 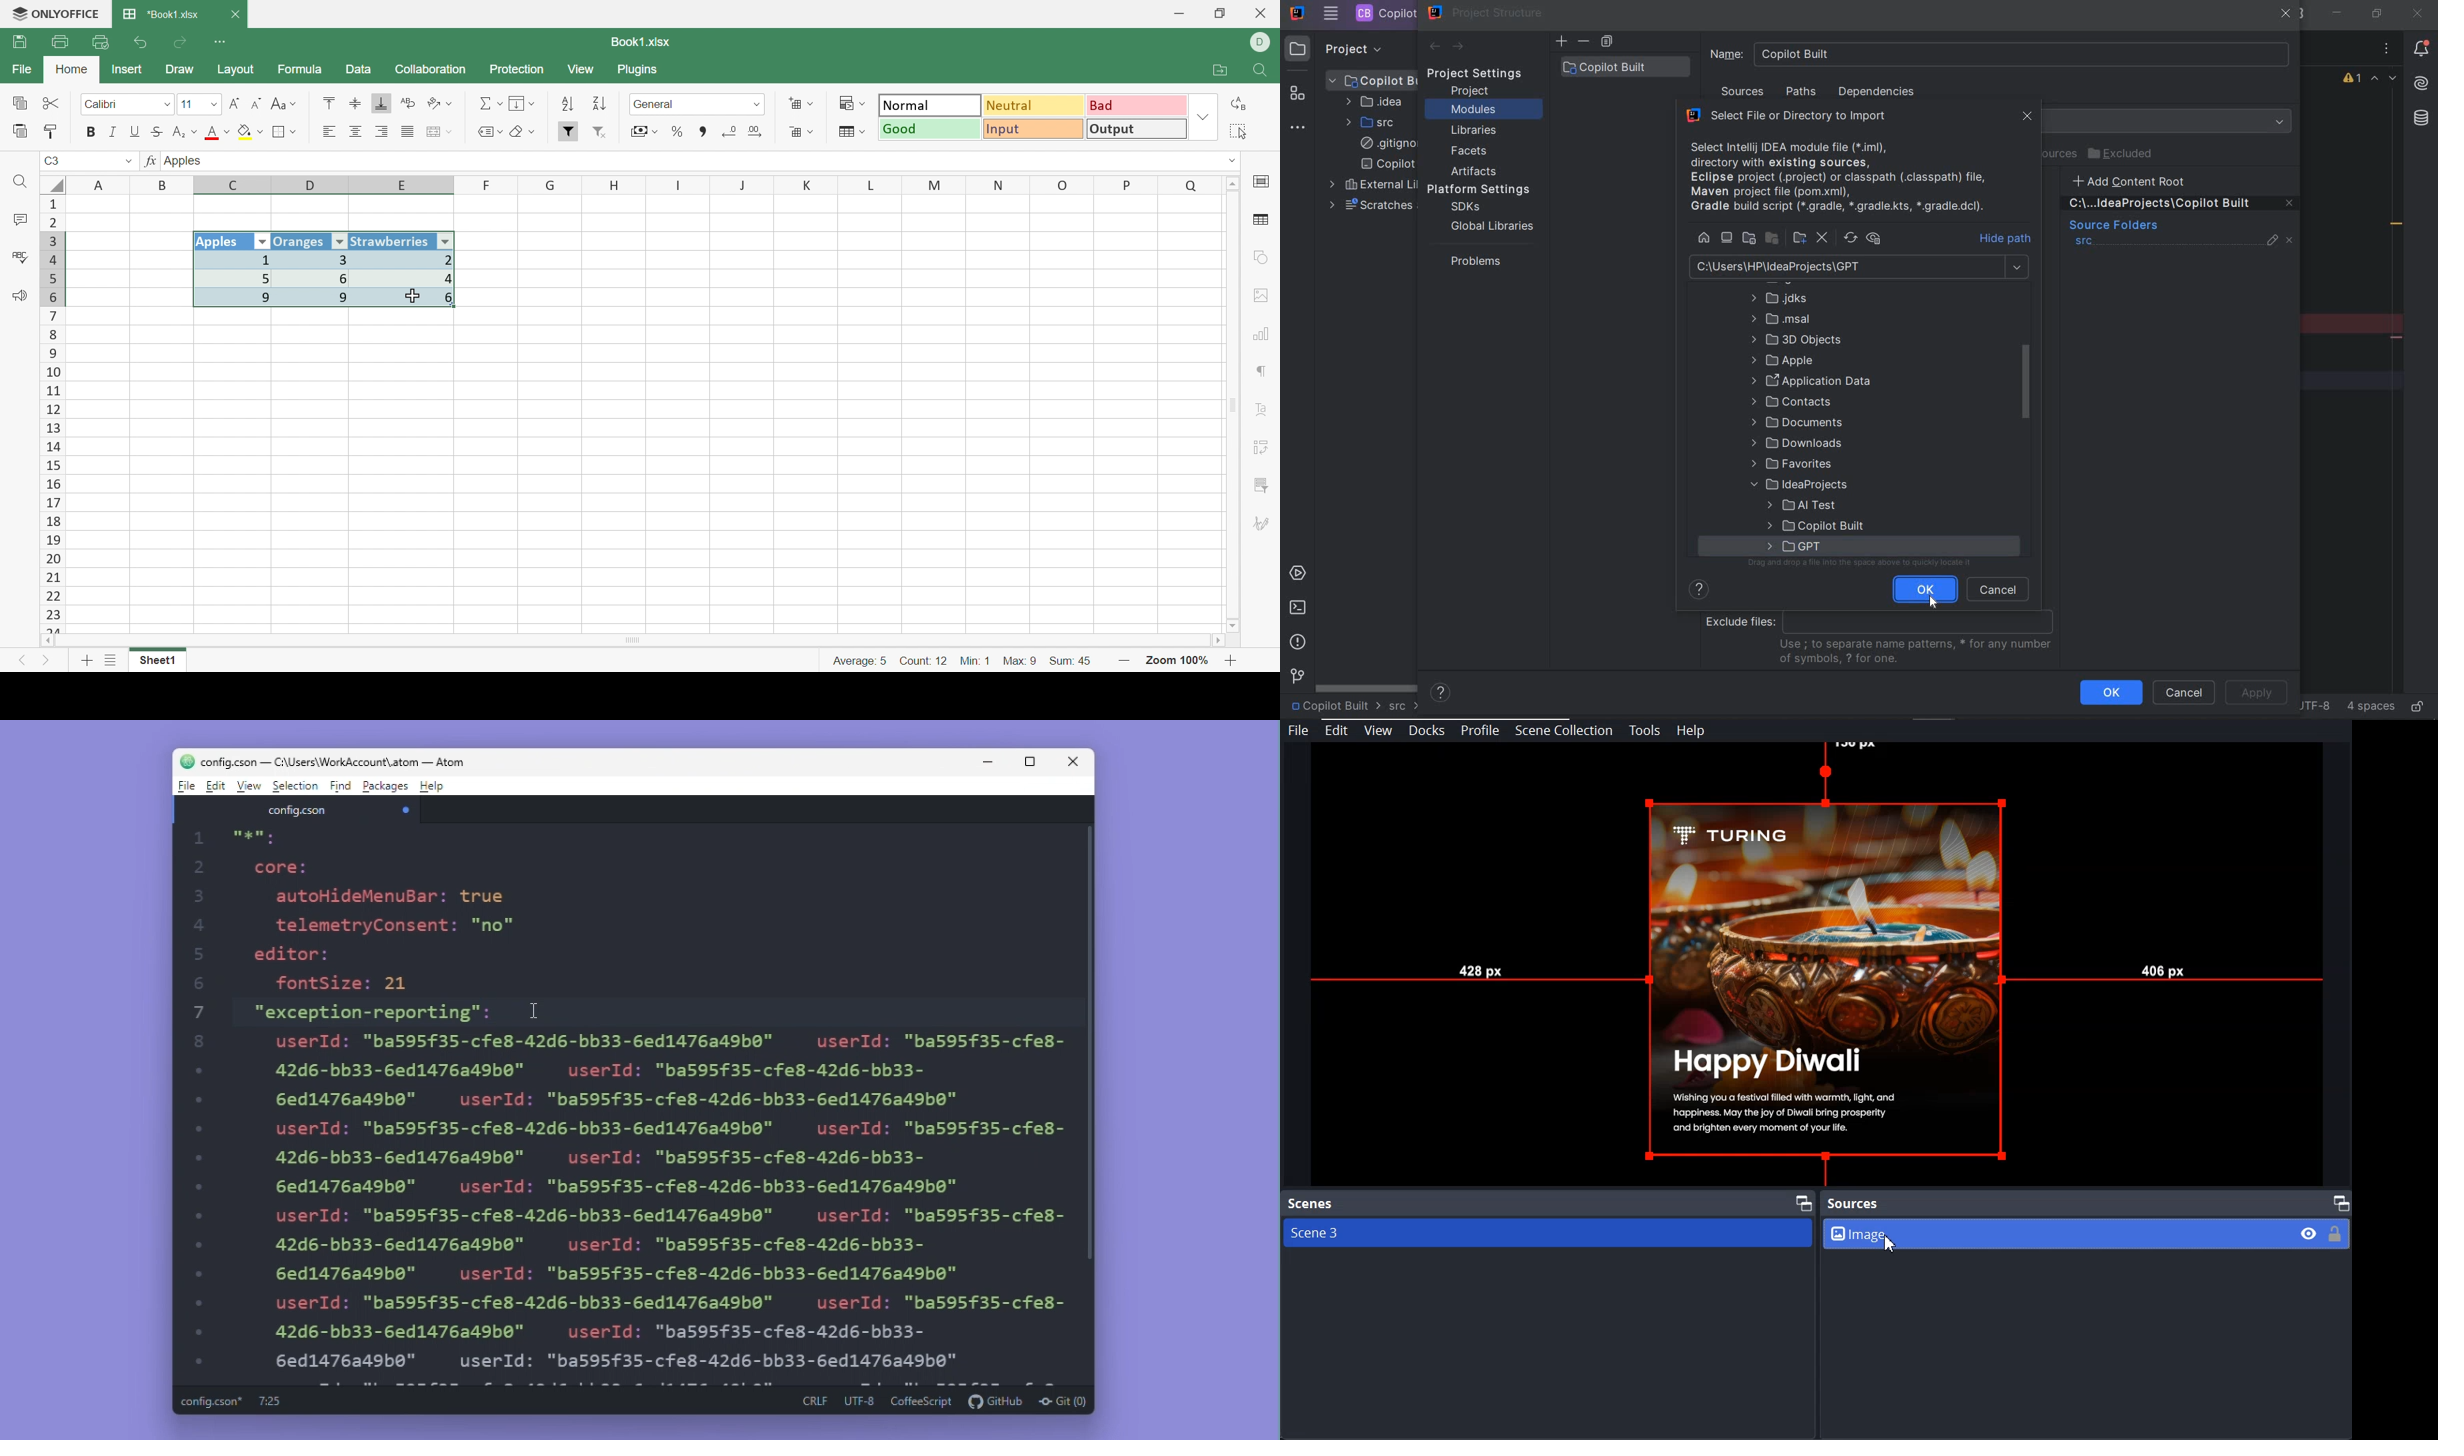 I want to click on Cursor, so click(x=413, y=295).